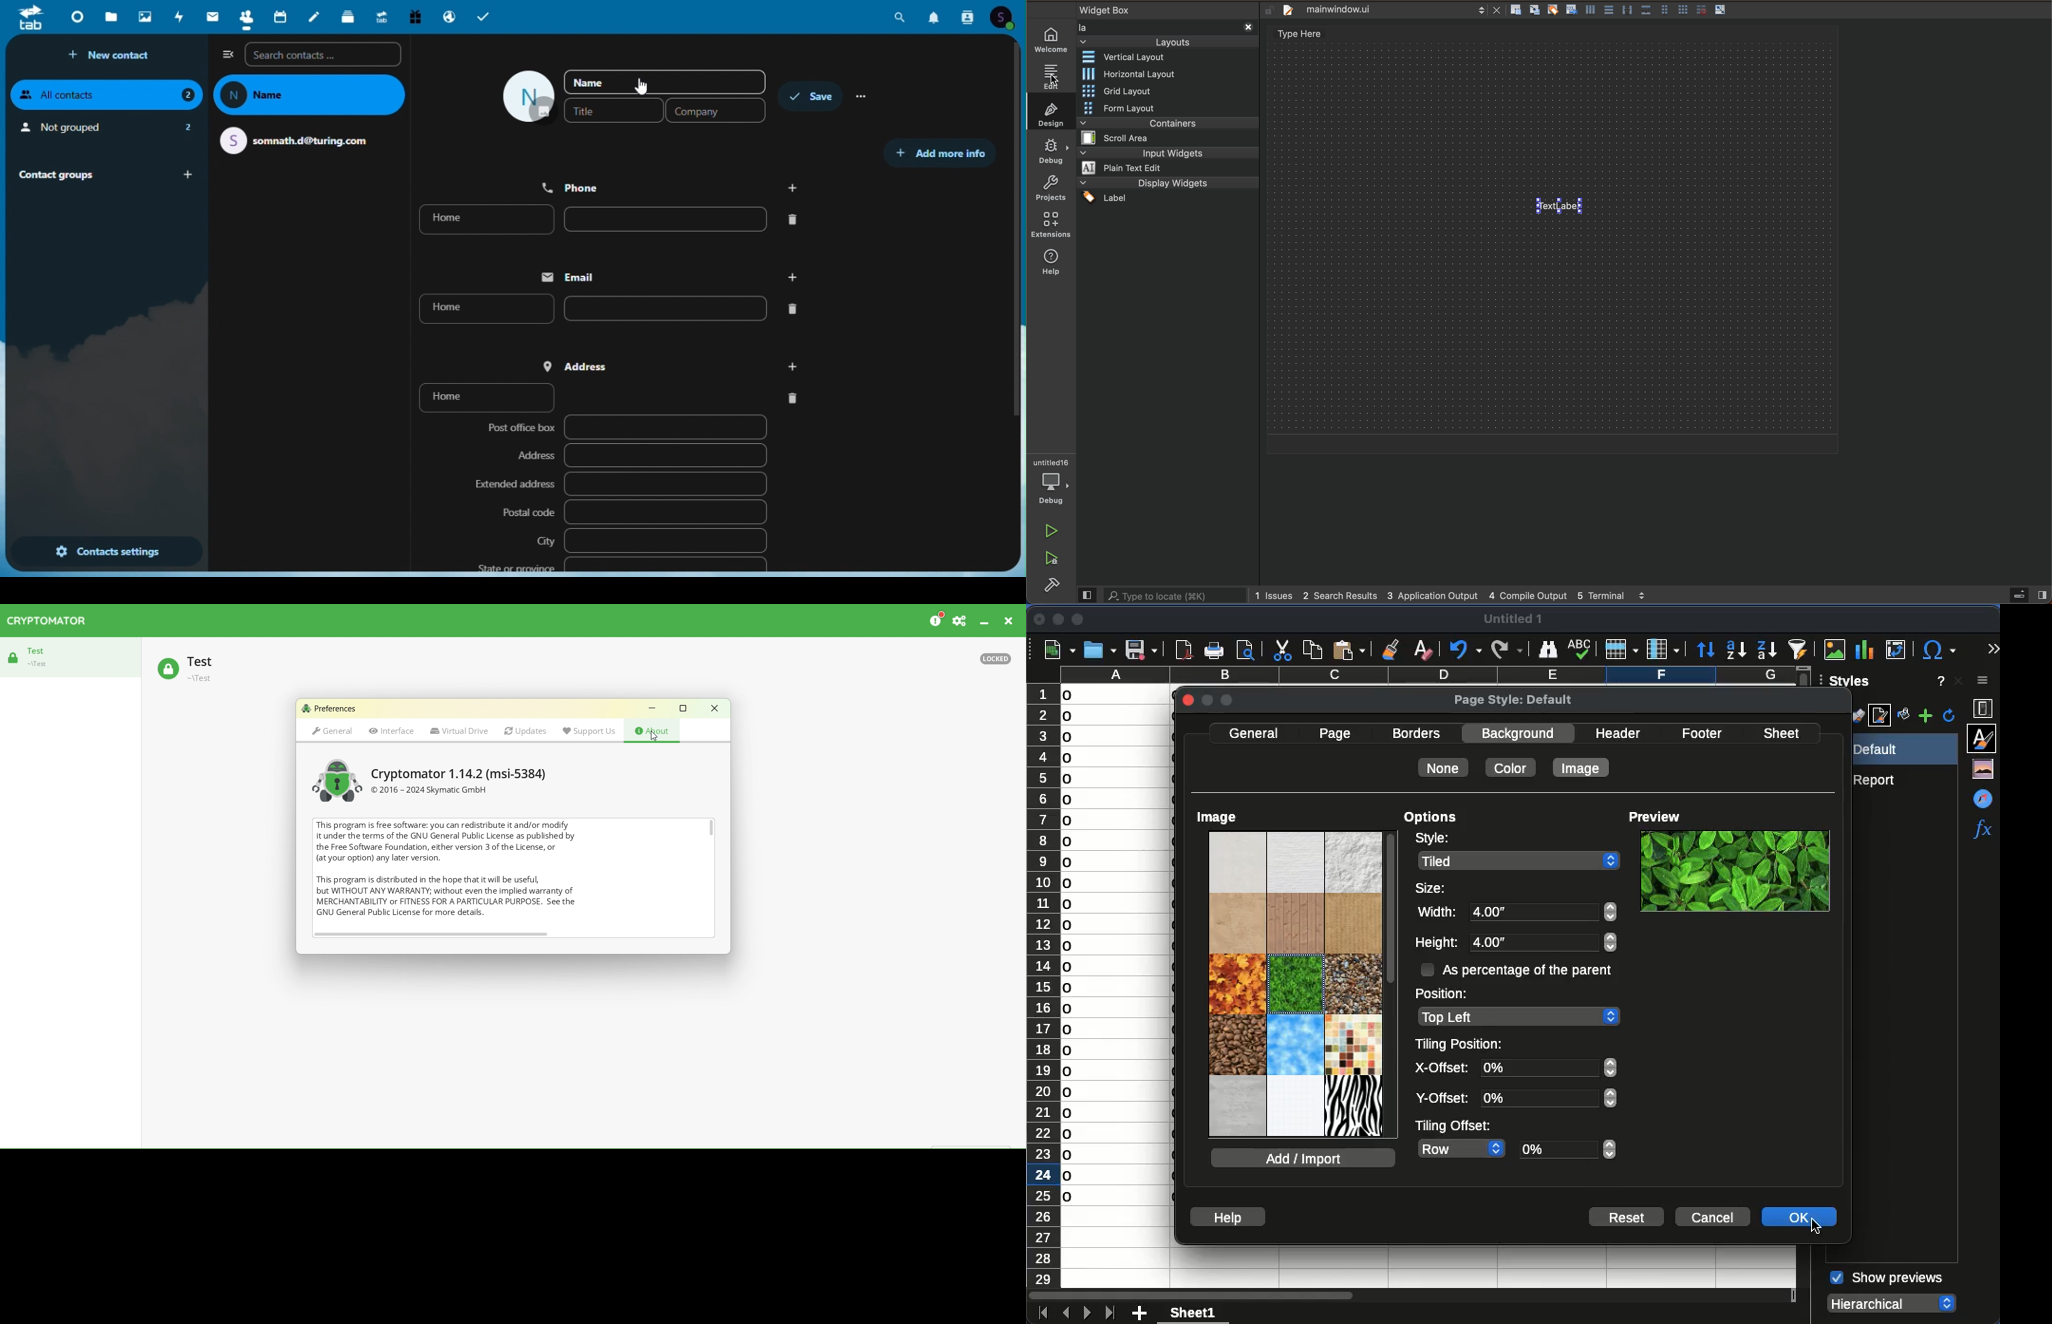  I want to click on widget box, so click(1166, 8).